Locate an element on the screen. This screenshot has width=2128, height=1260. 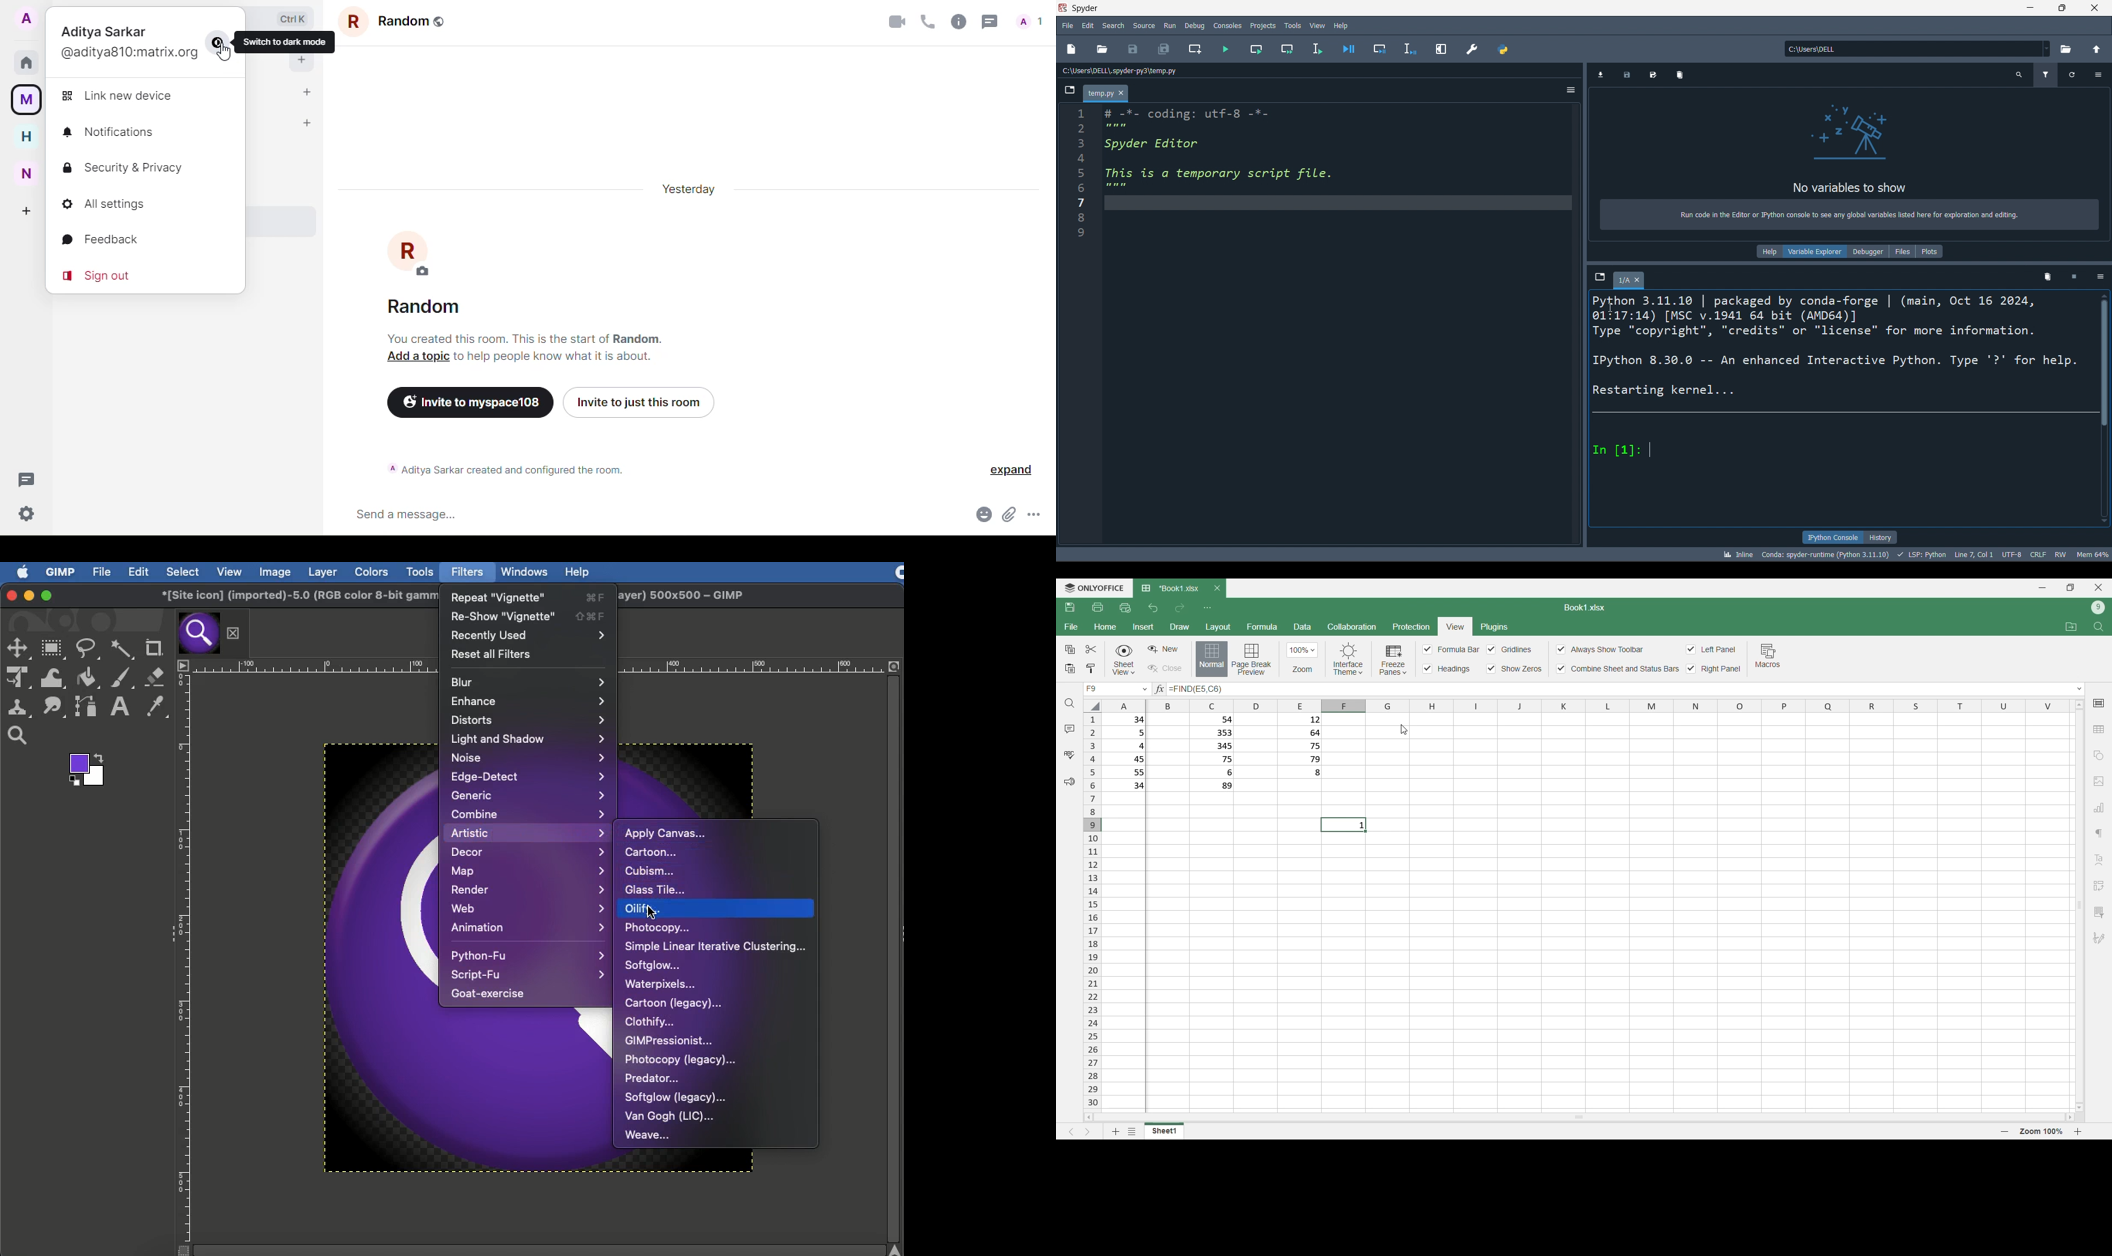
Comments is located at coordinates (1069, 729).